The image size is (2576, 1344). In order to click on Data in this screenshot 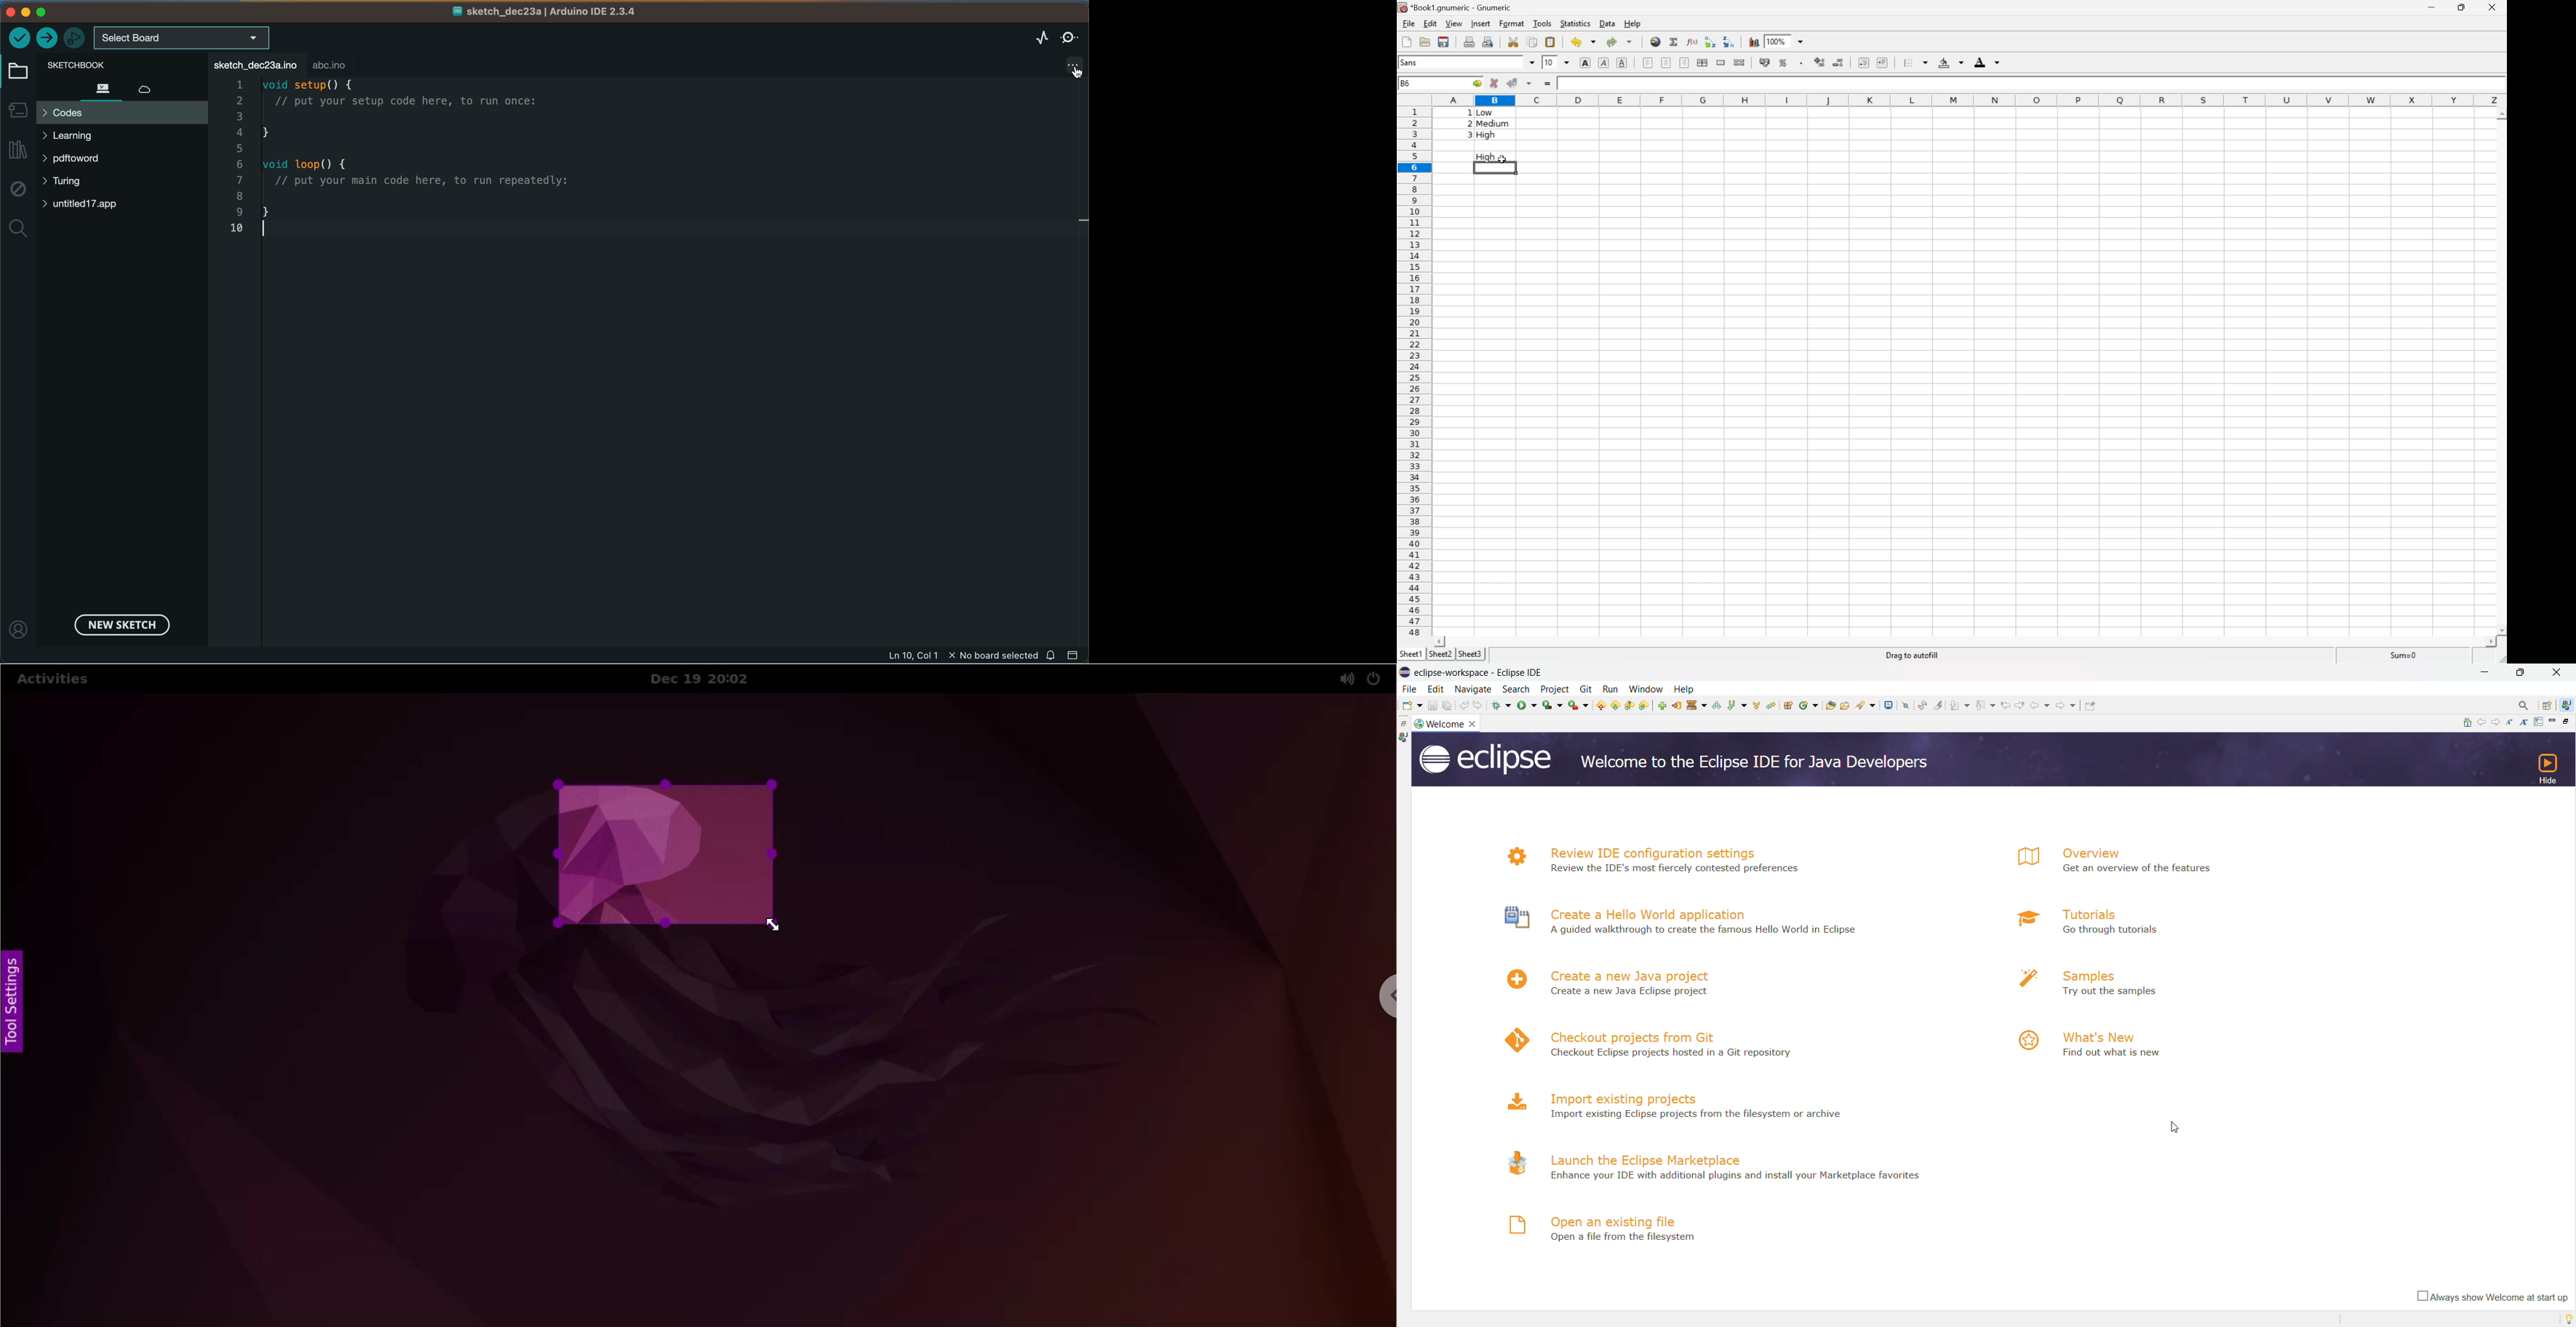, I will do `click(1607, 24)`.